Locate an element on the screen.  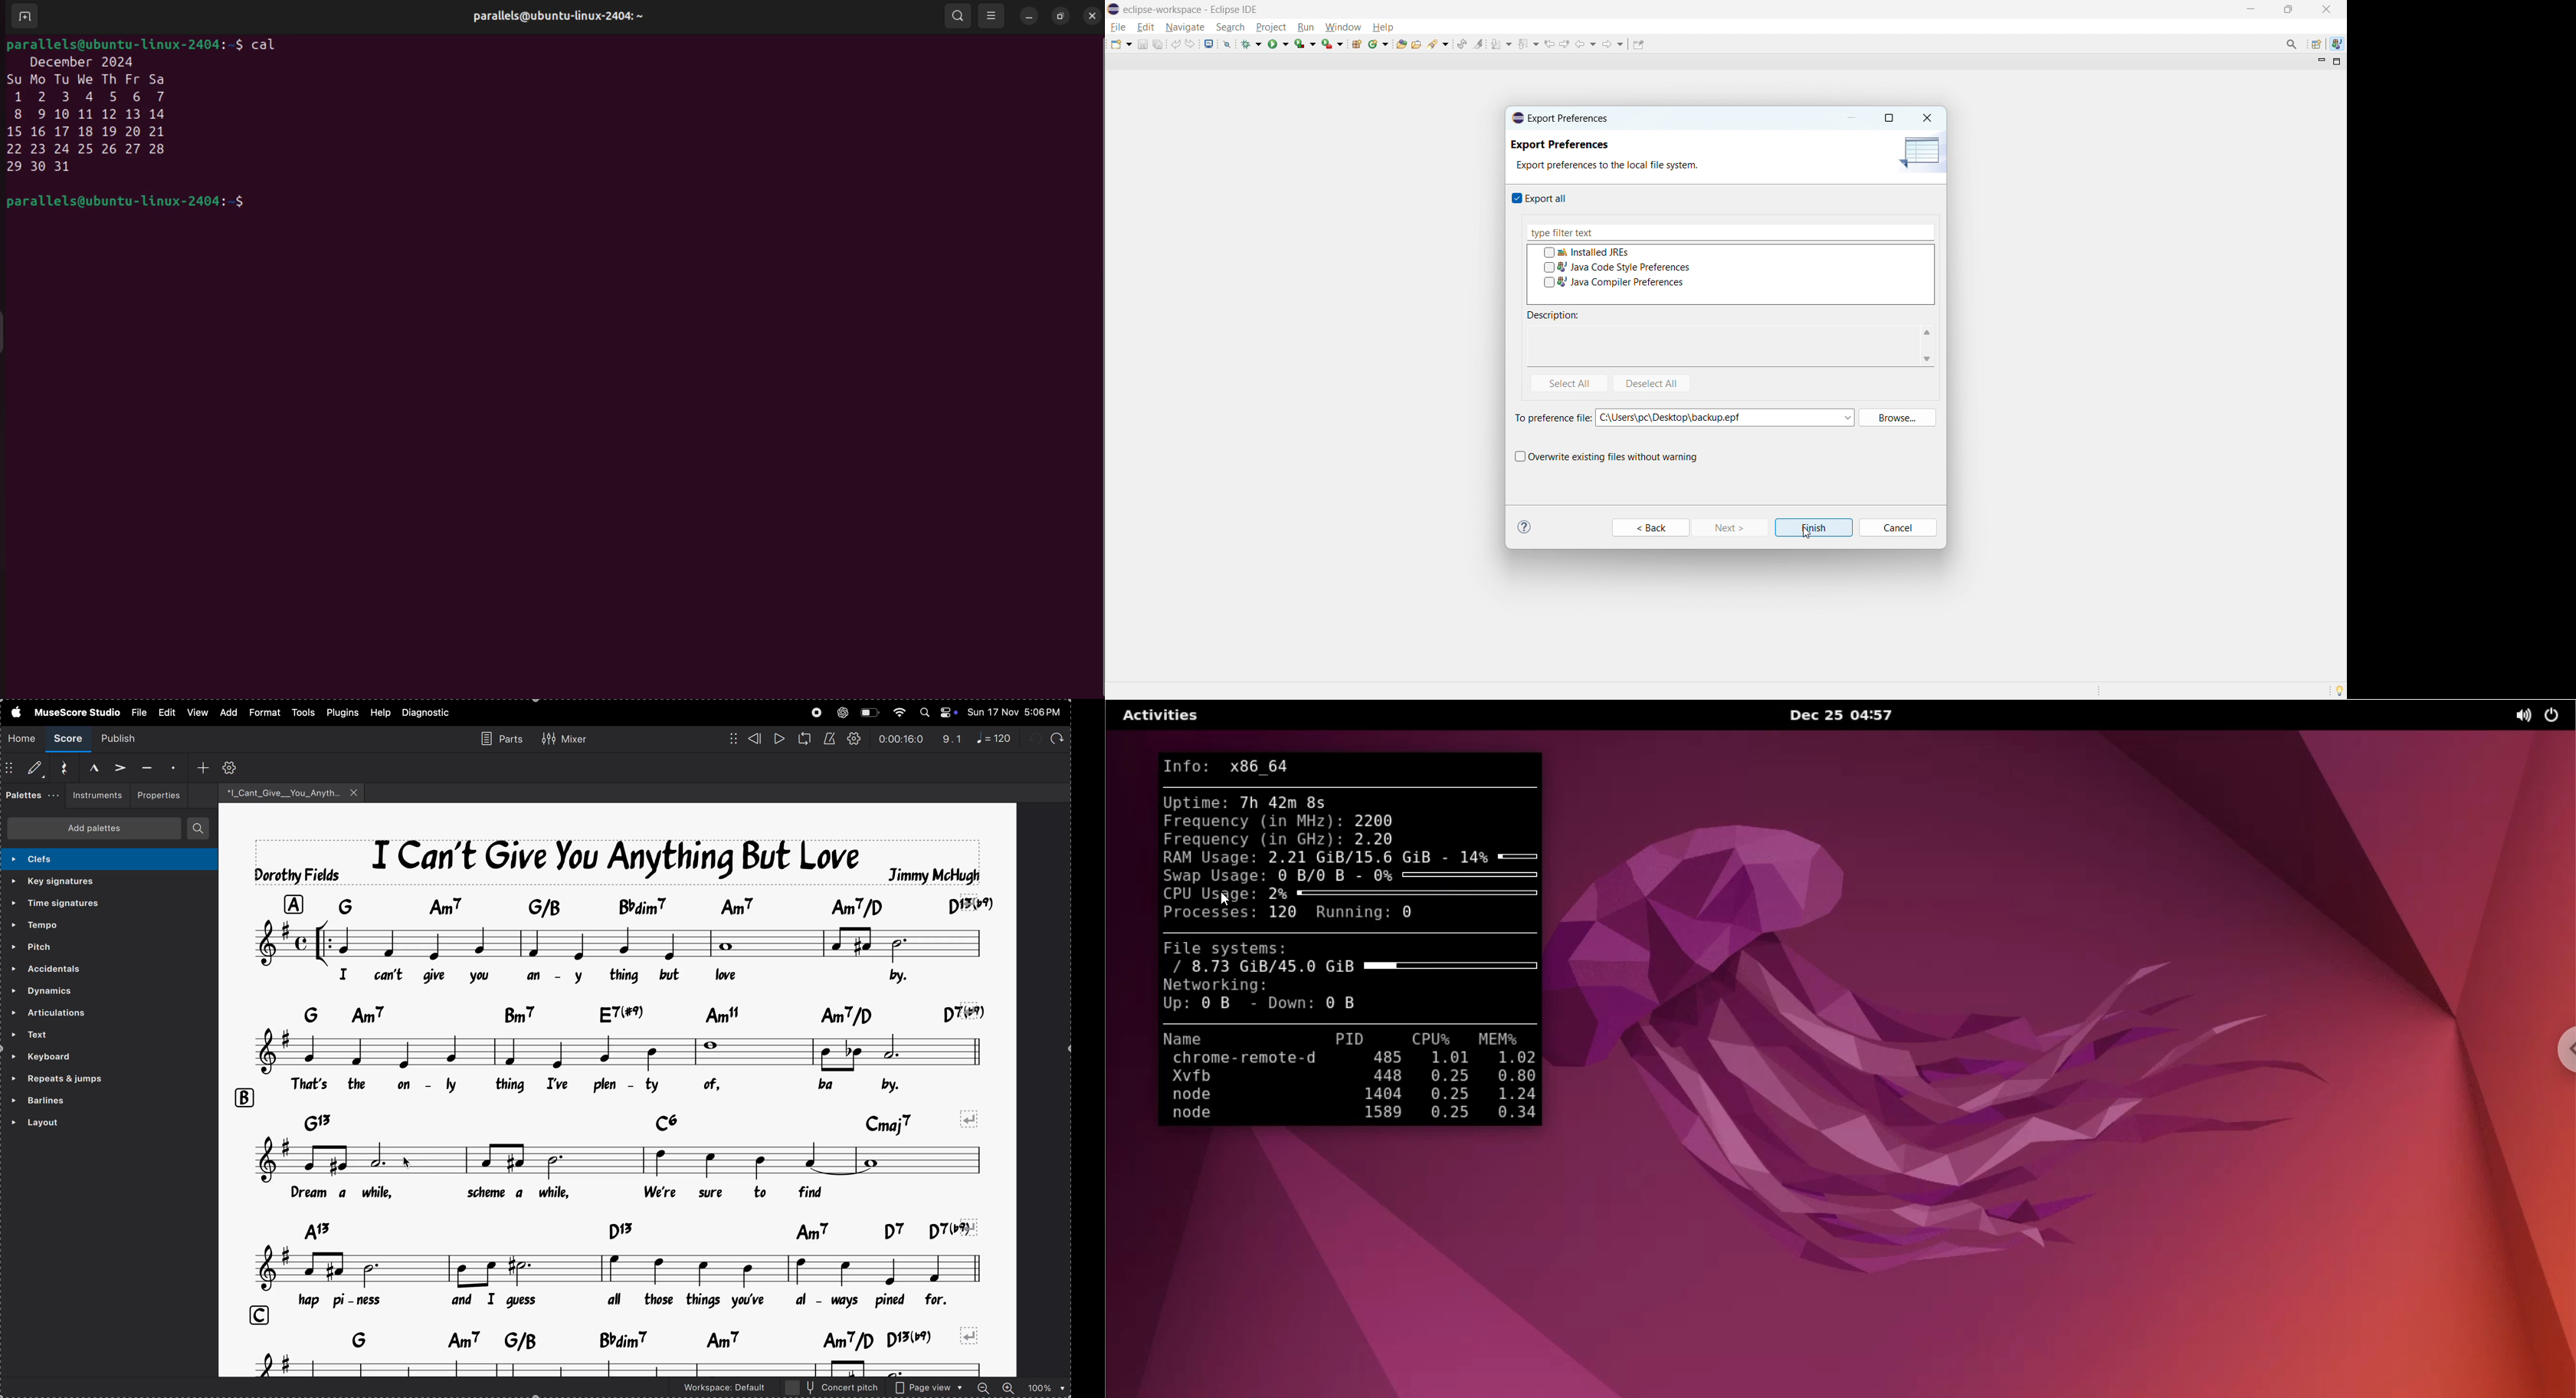
redo is located at coordinates (952, 739).